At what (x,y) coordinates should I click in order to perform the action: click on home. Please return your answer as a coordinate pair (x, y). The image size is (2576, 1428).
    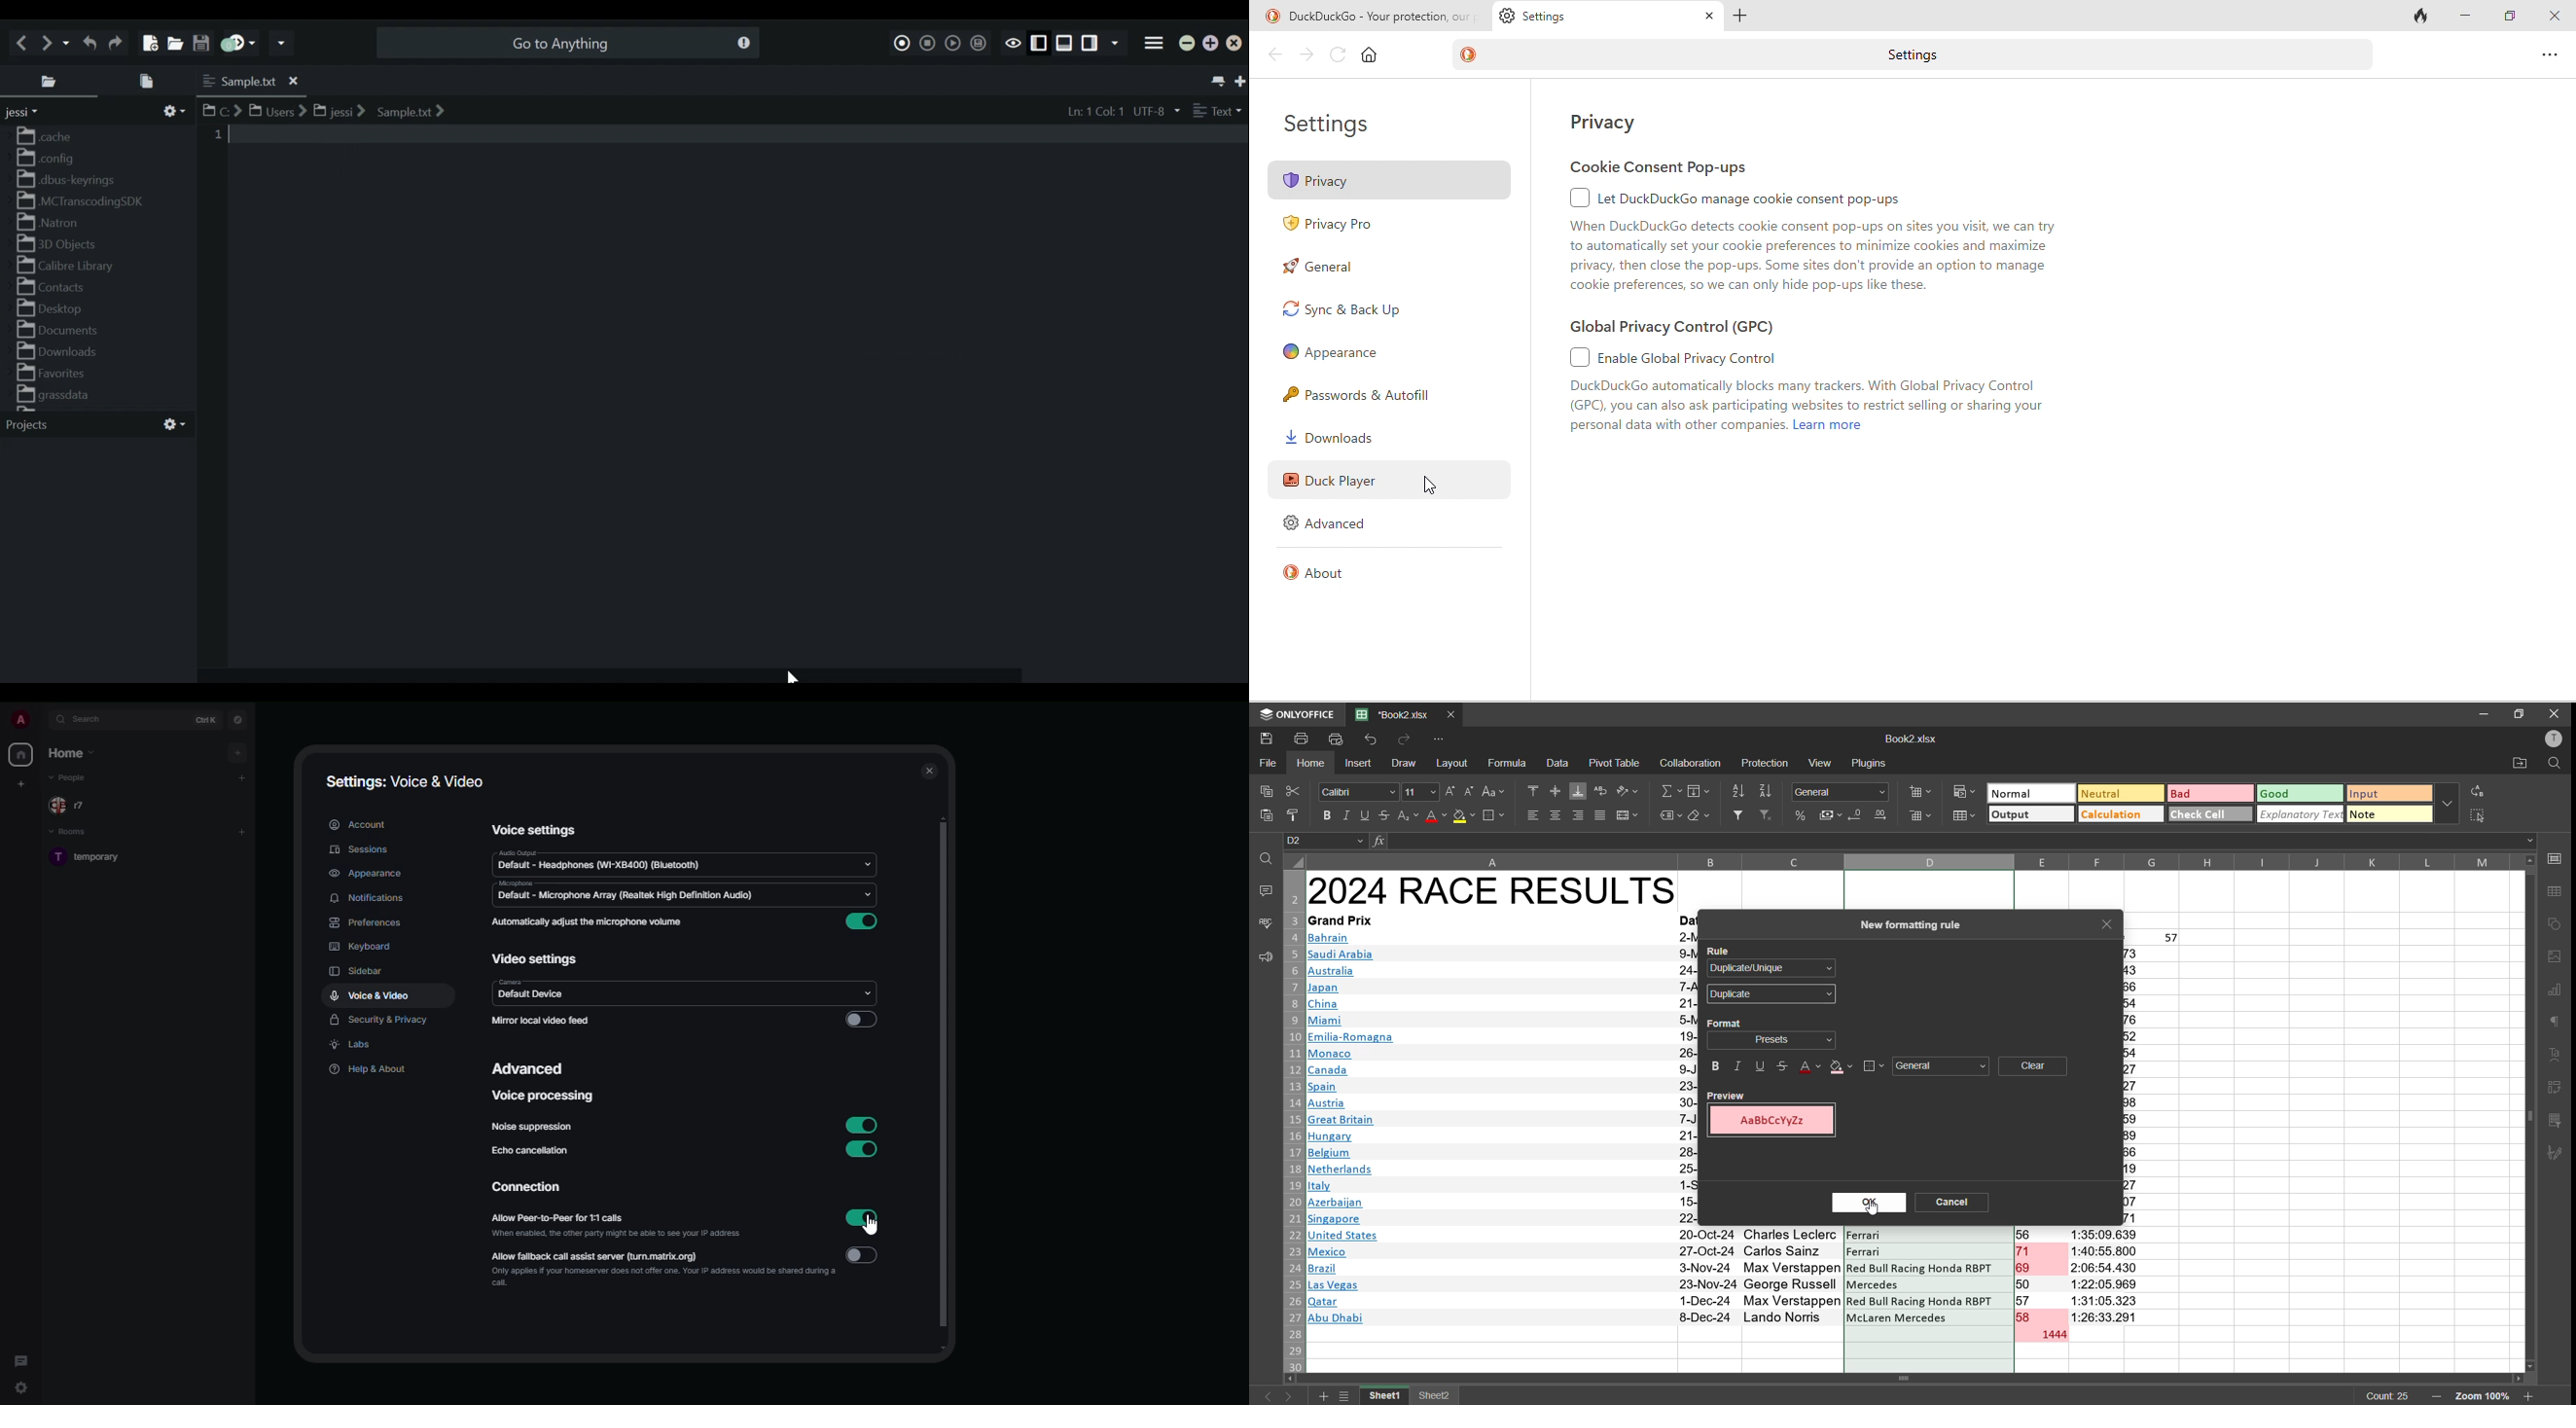
    Looking at the image, I should click on (1314, 763).